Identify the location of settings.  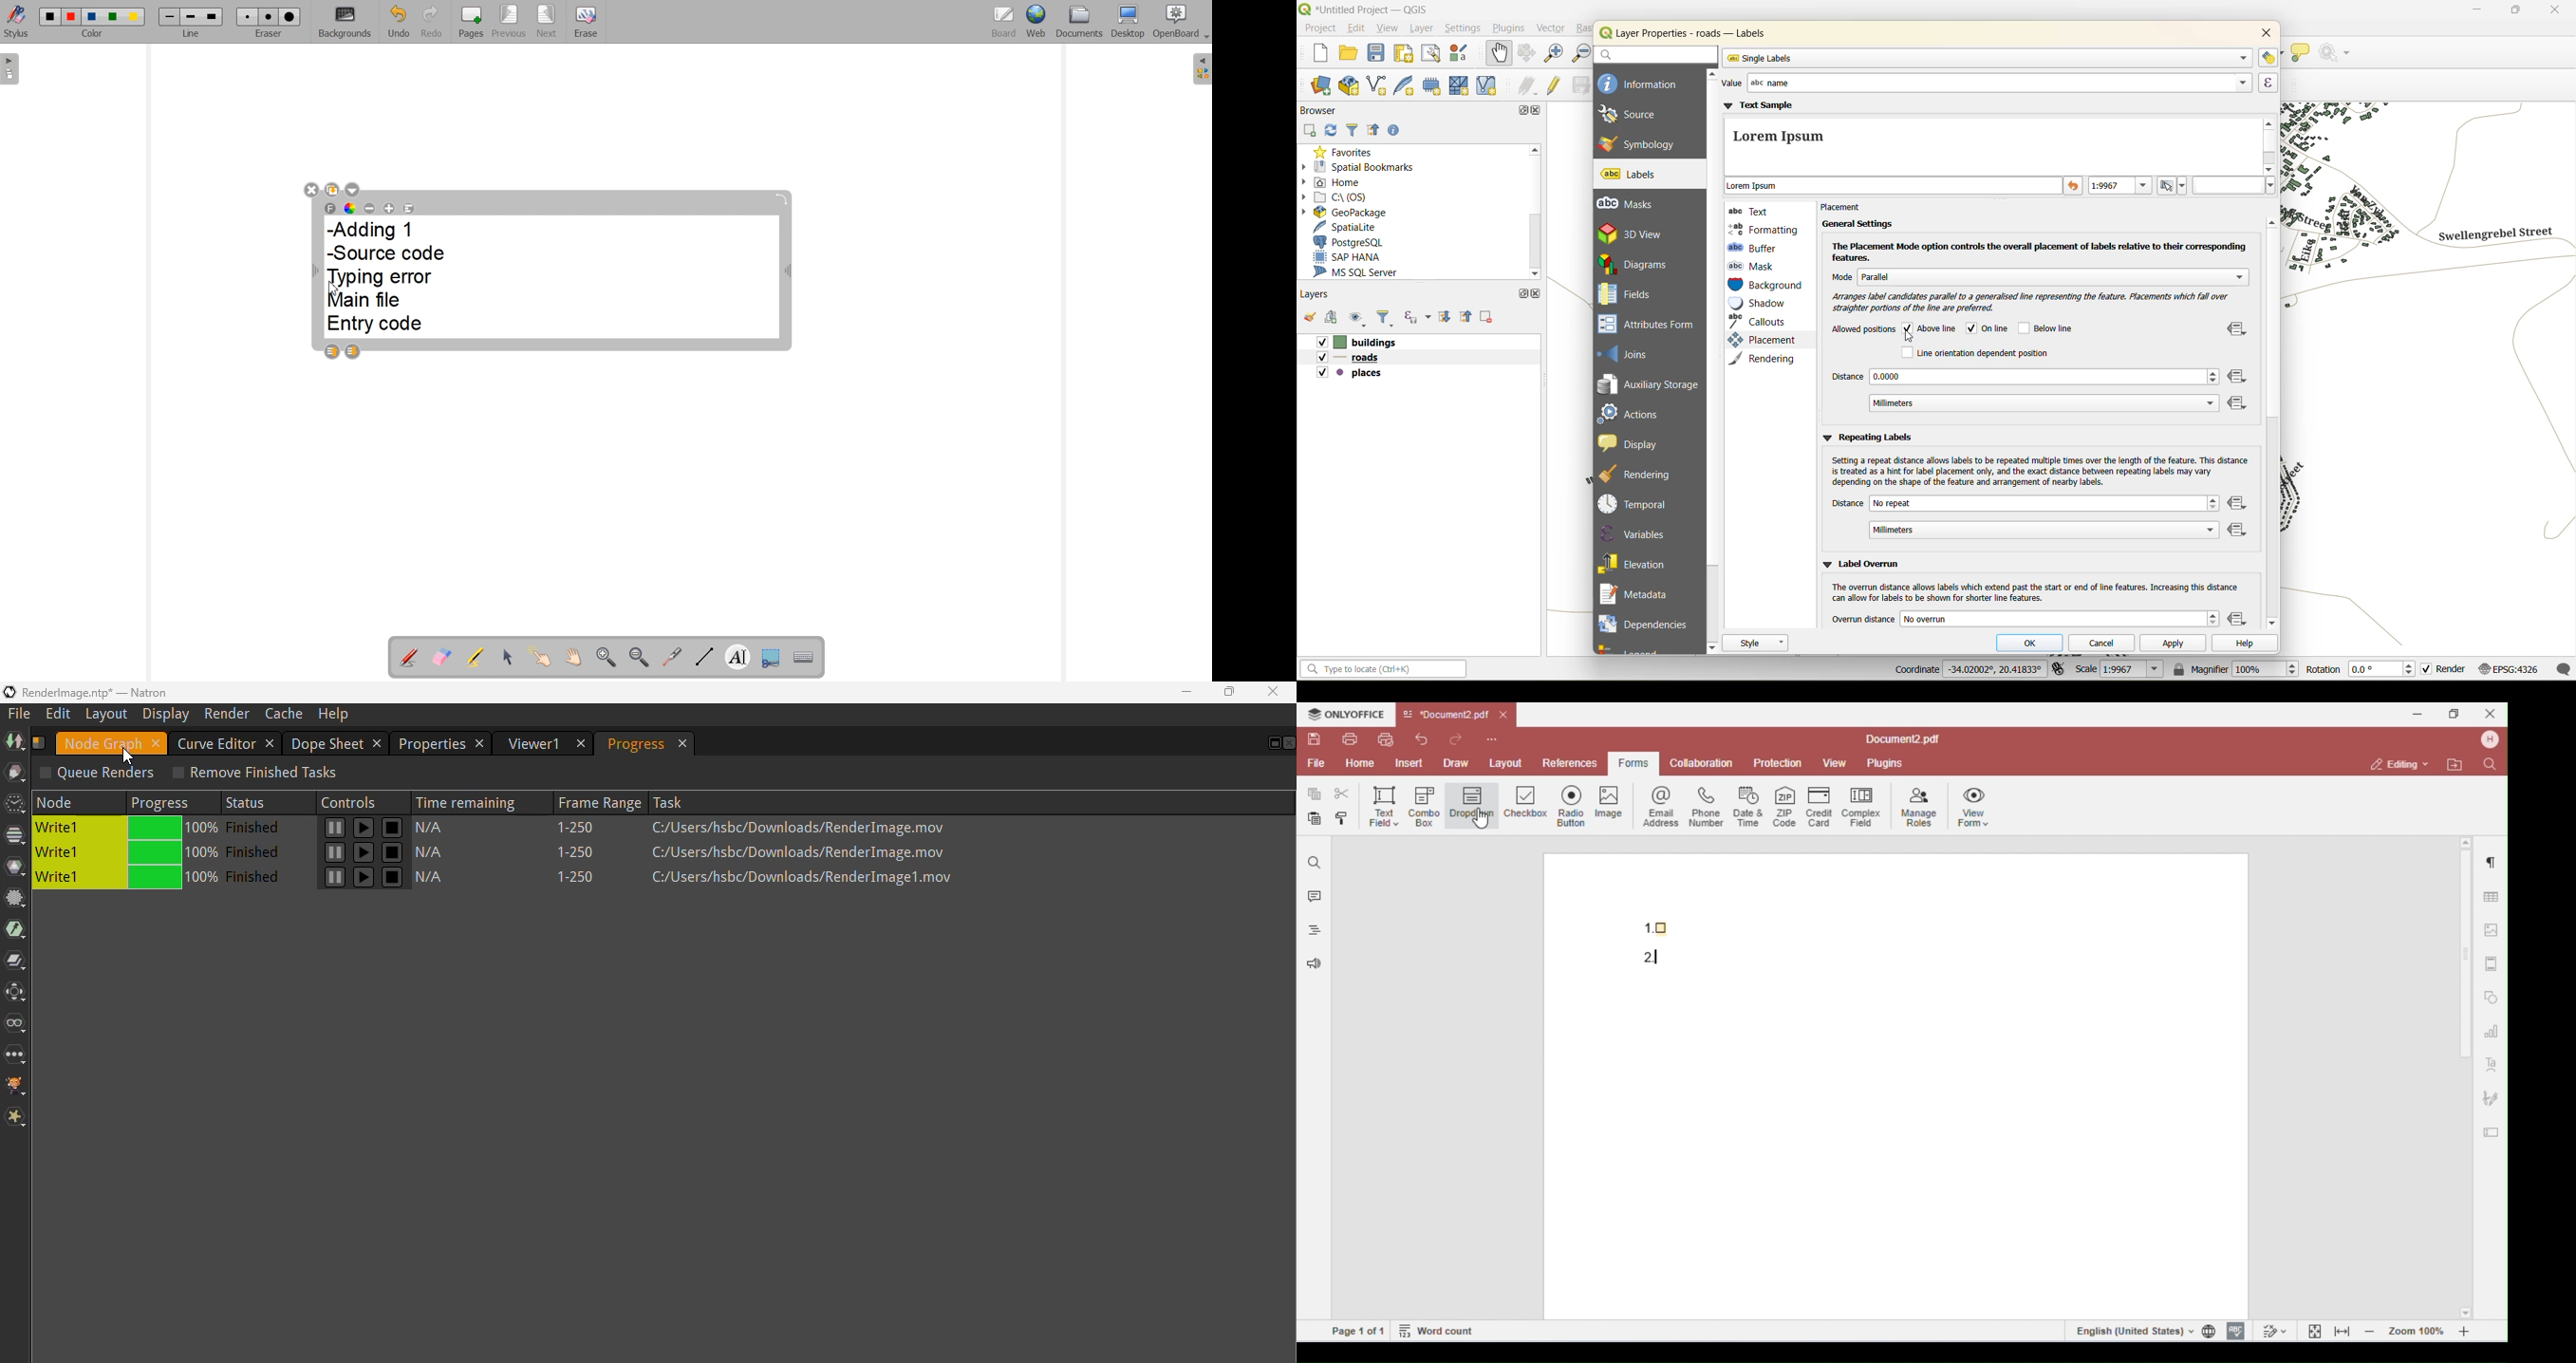
(1463, 29).